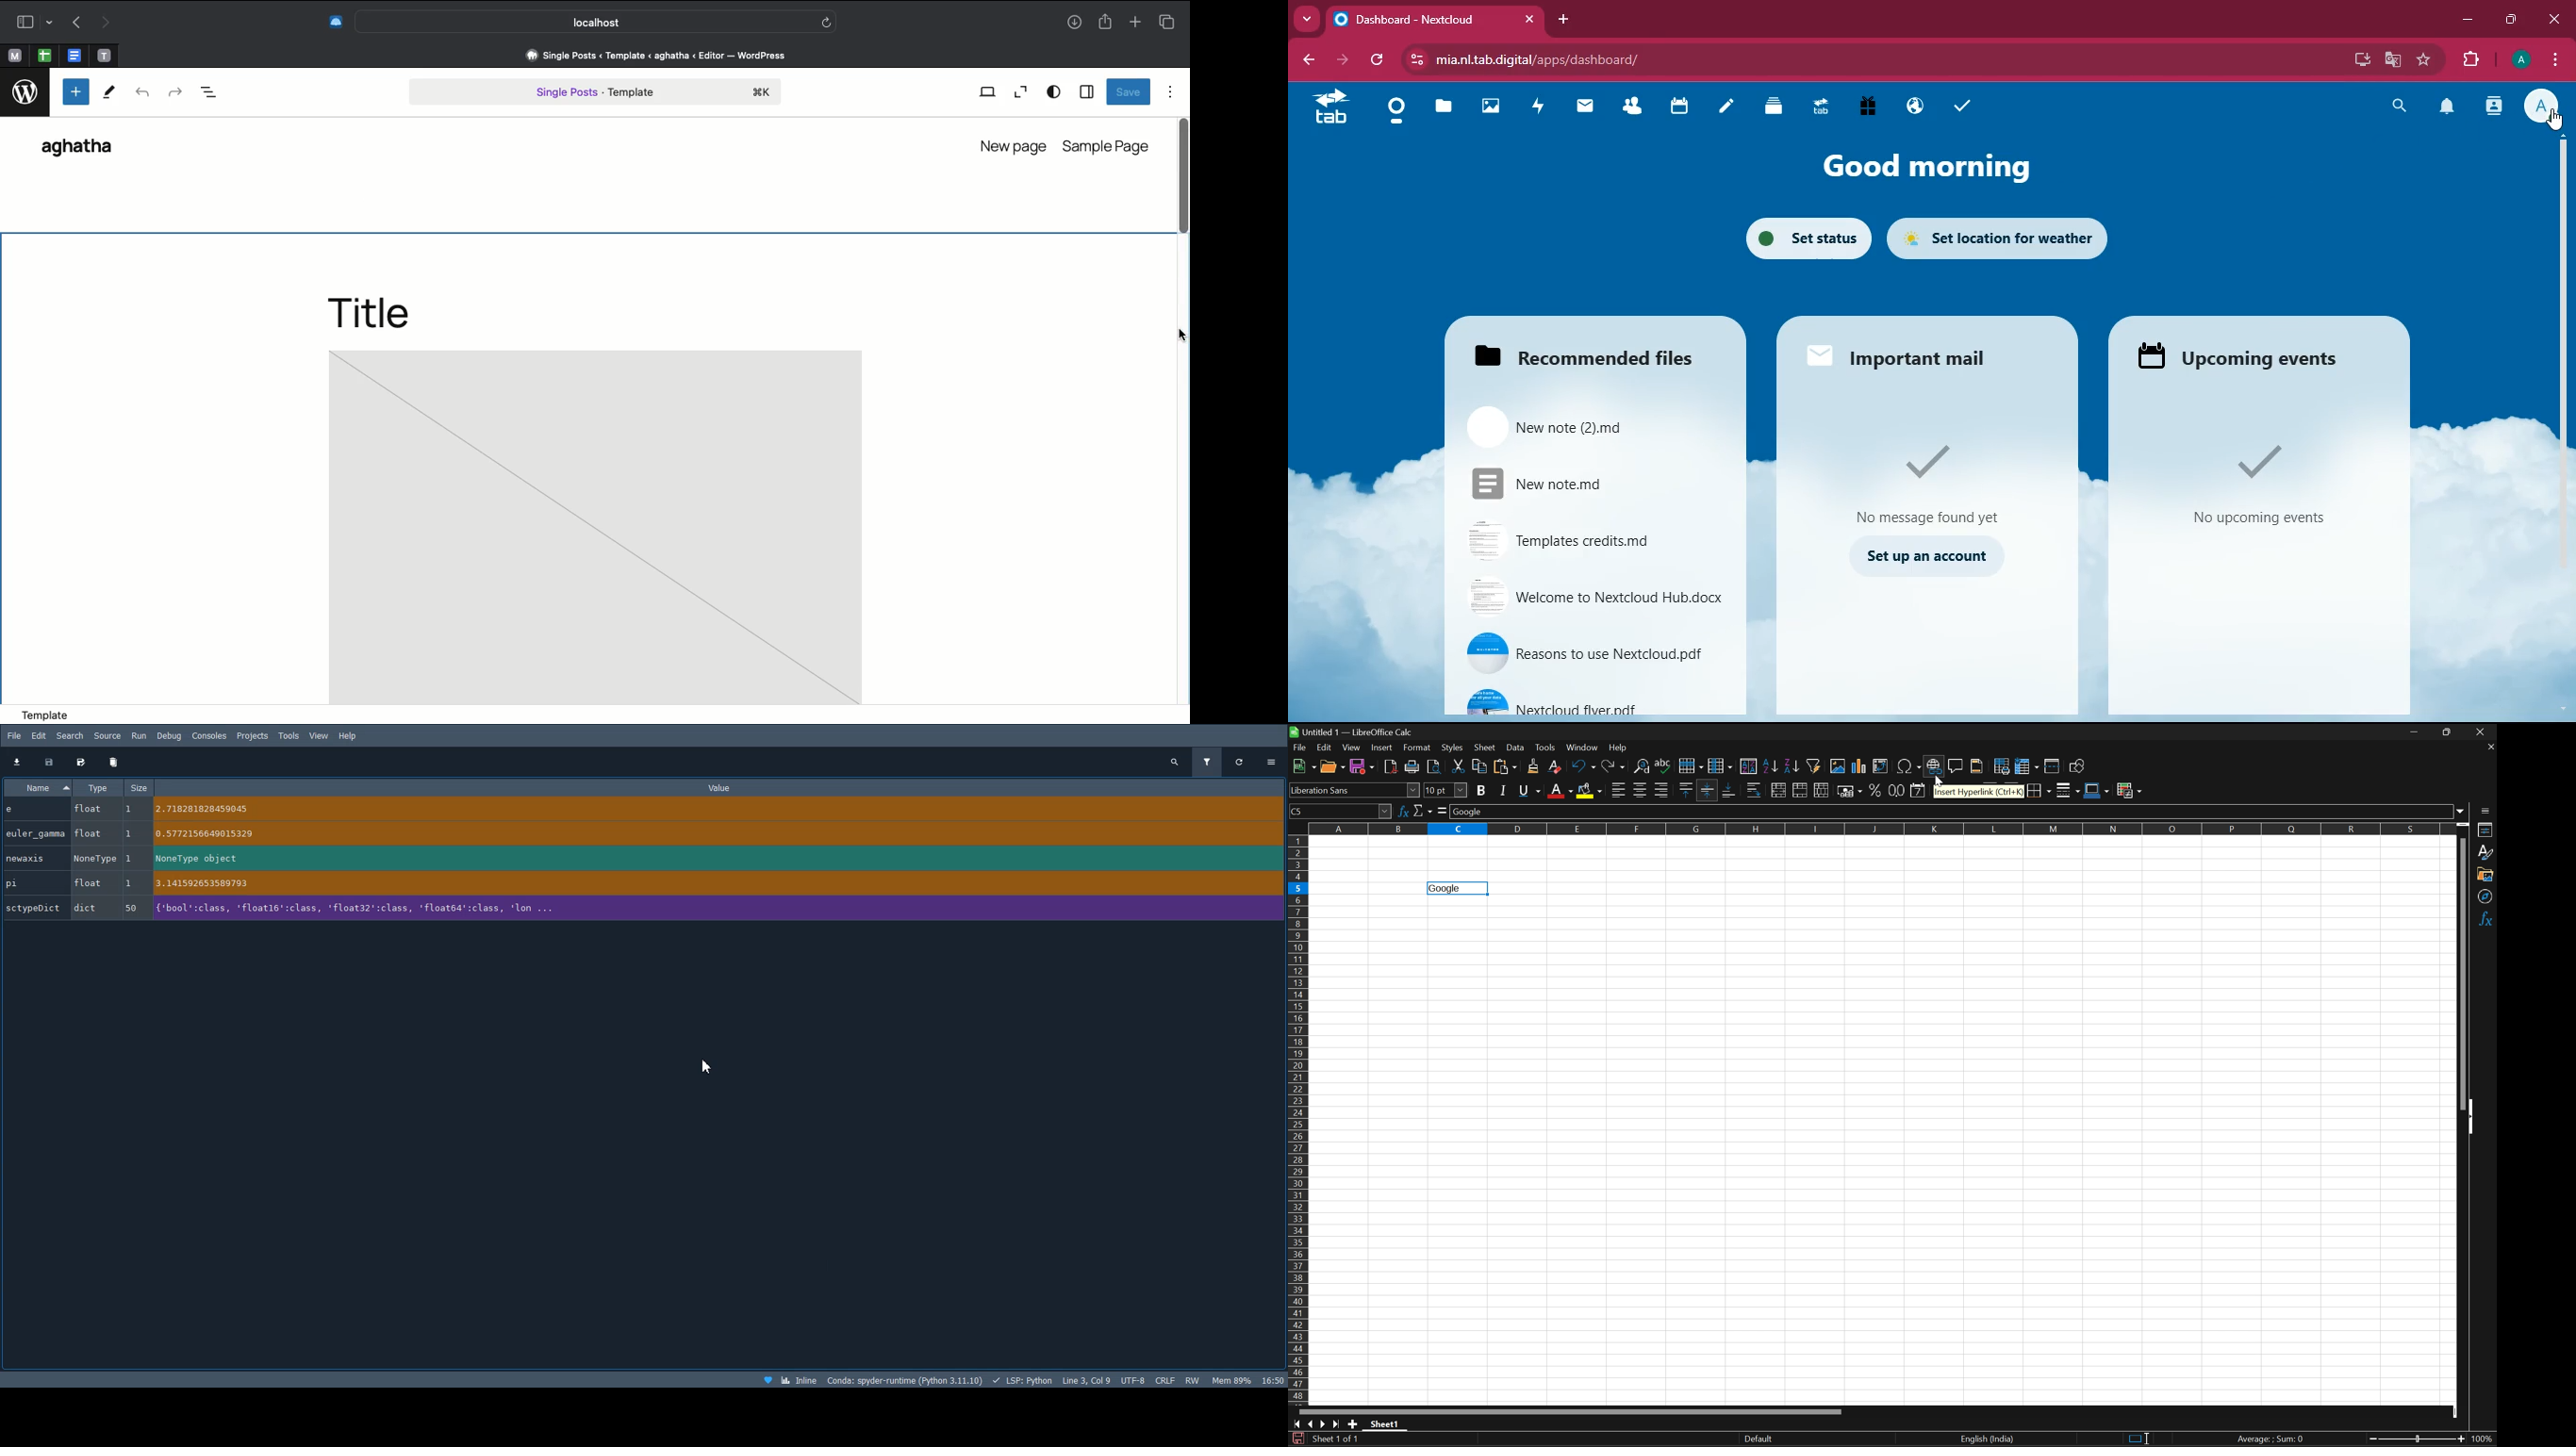  I want to click on google translate, so click(2391, 60).